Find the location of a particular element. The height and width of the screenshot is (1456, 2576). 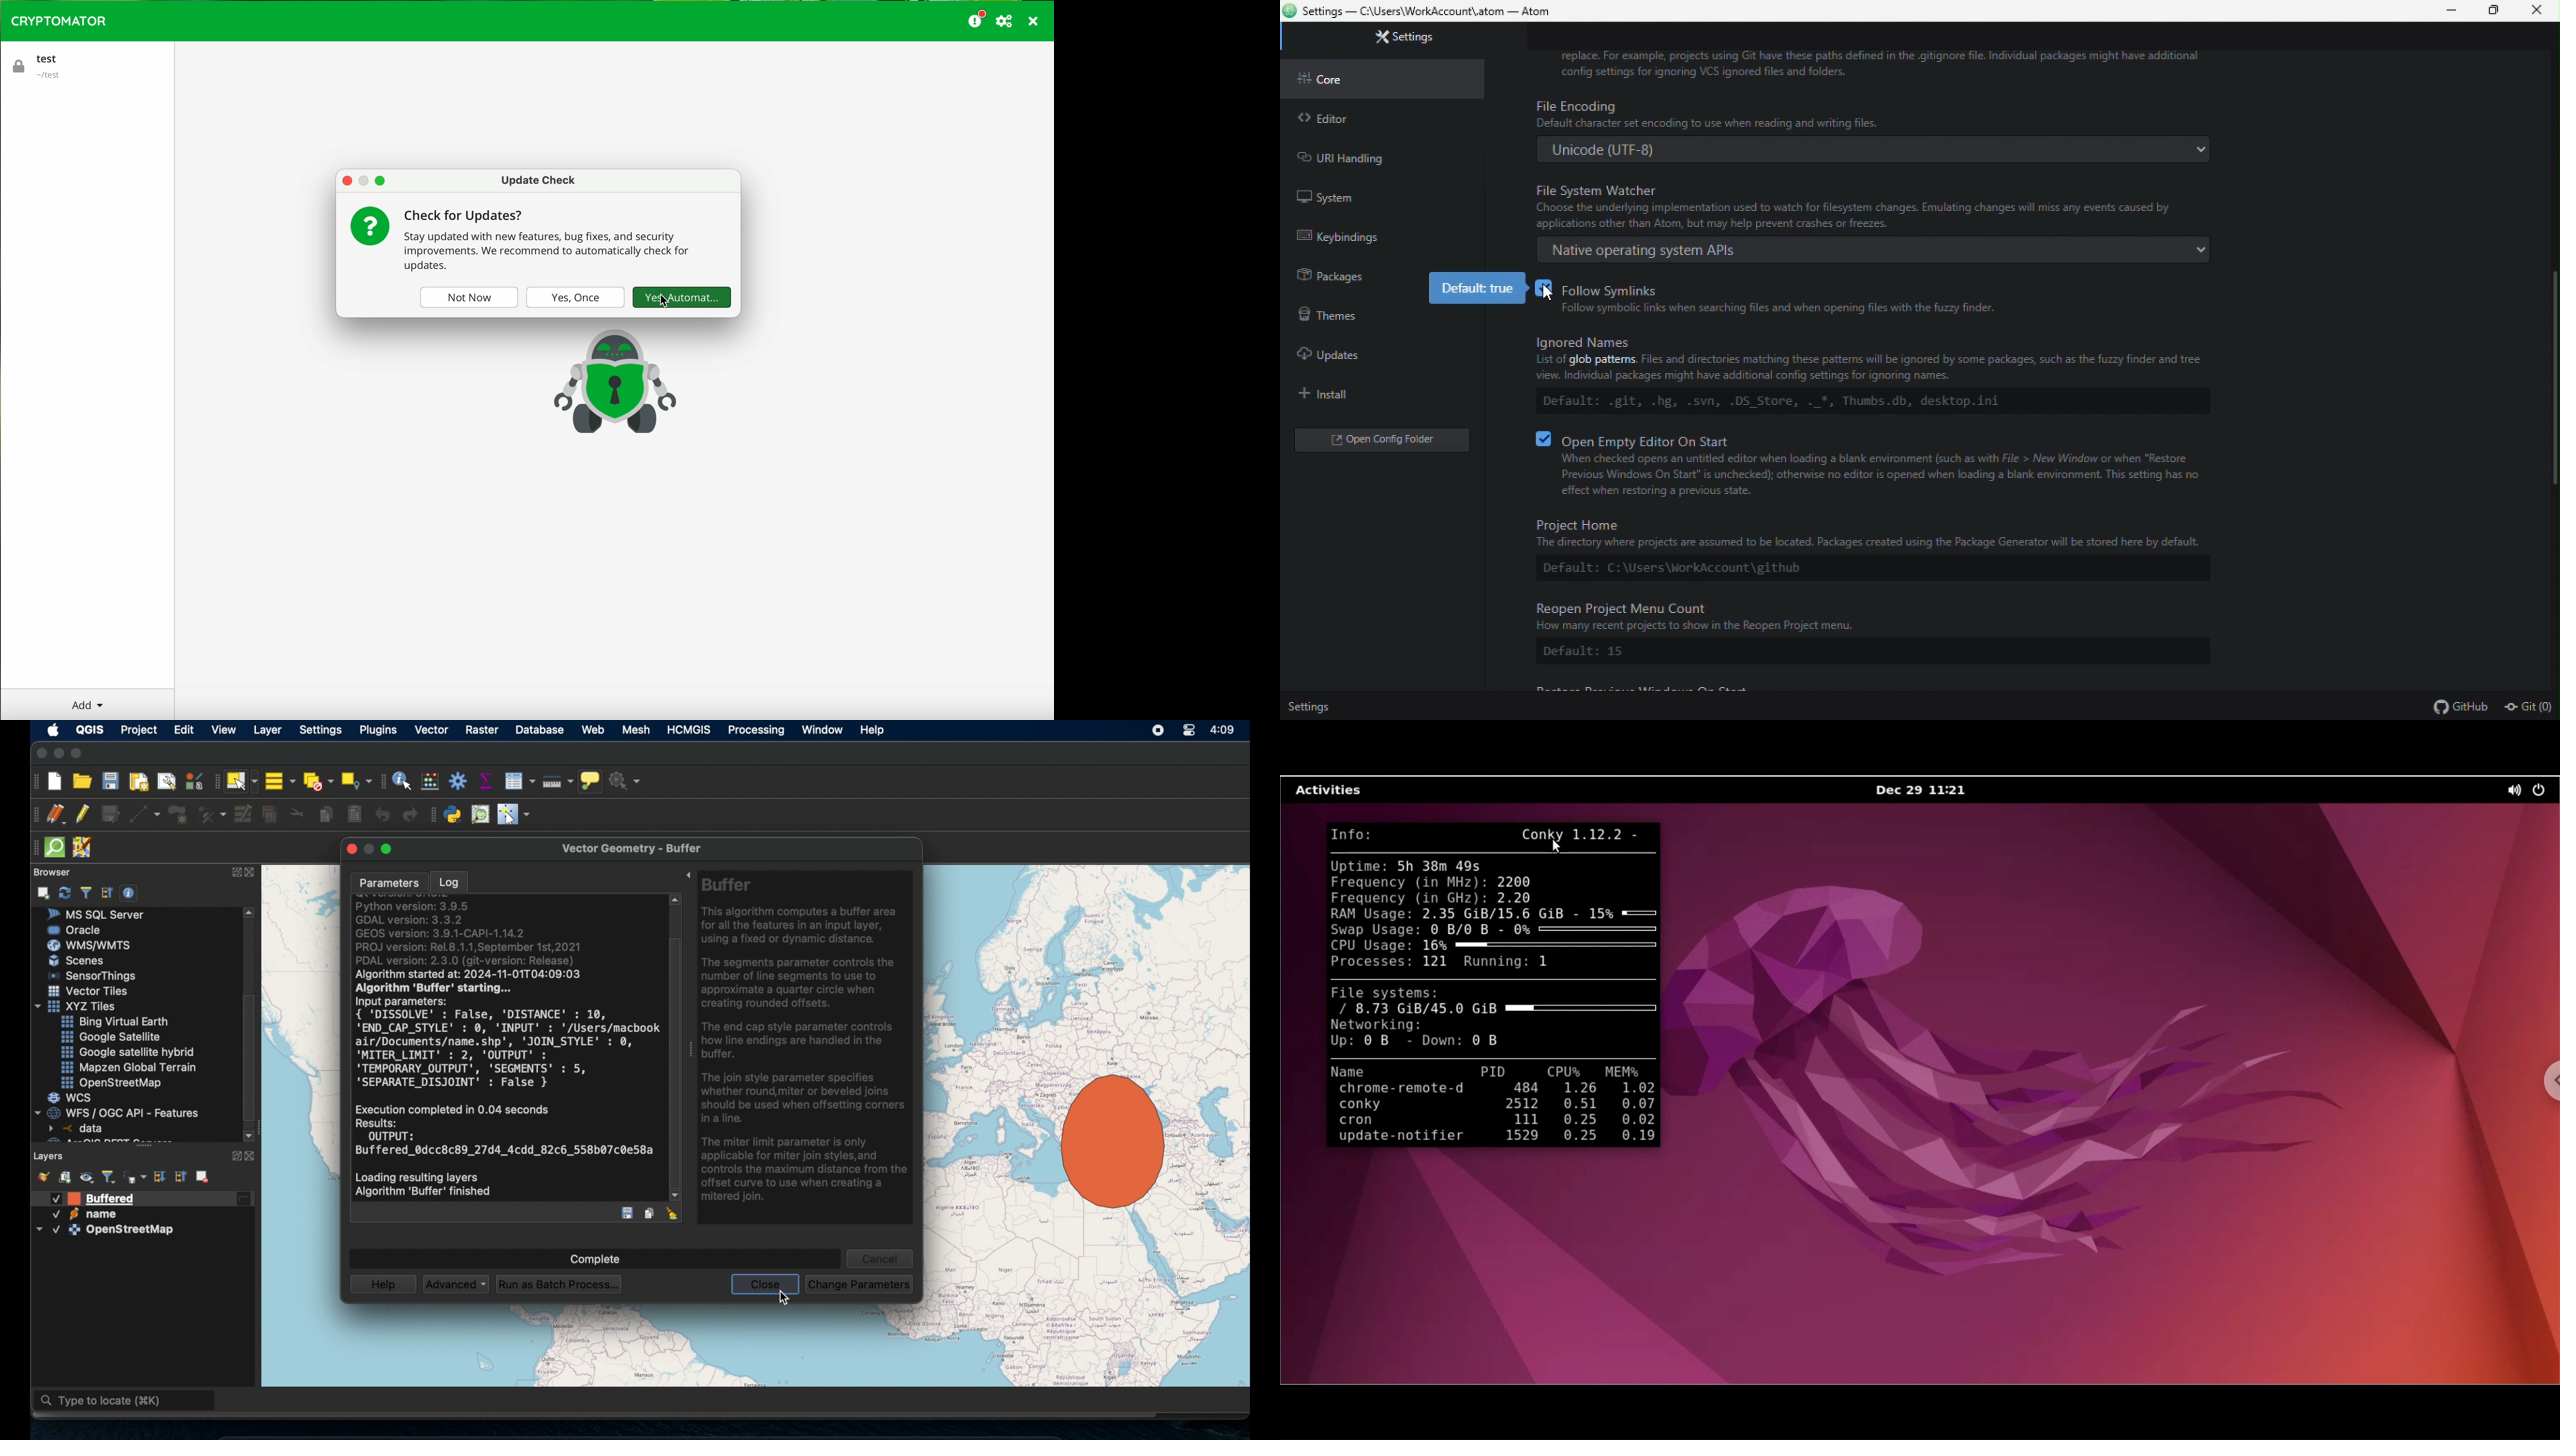

open attributes table is located at coordinates (519, 779).